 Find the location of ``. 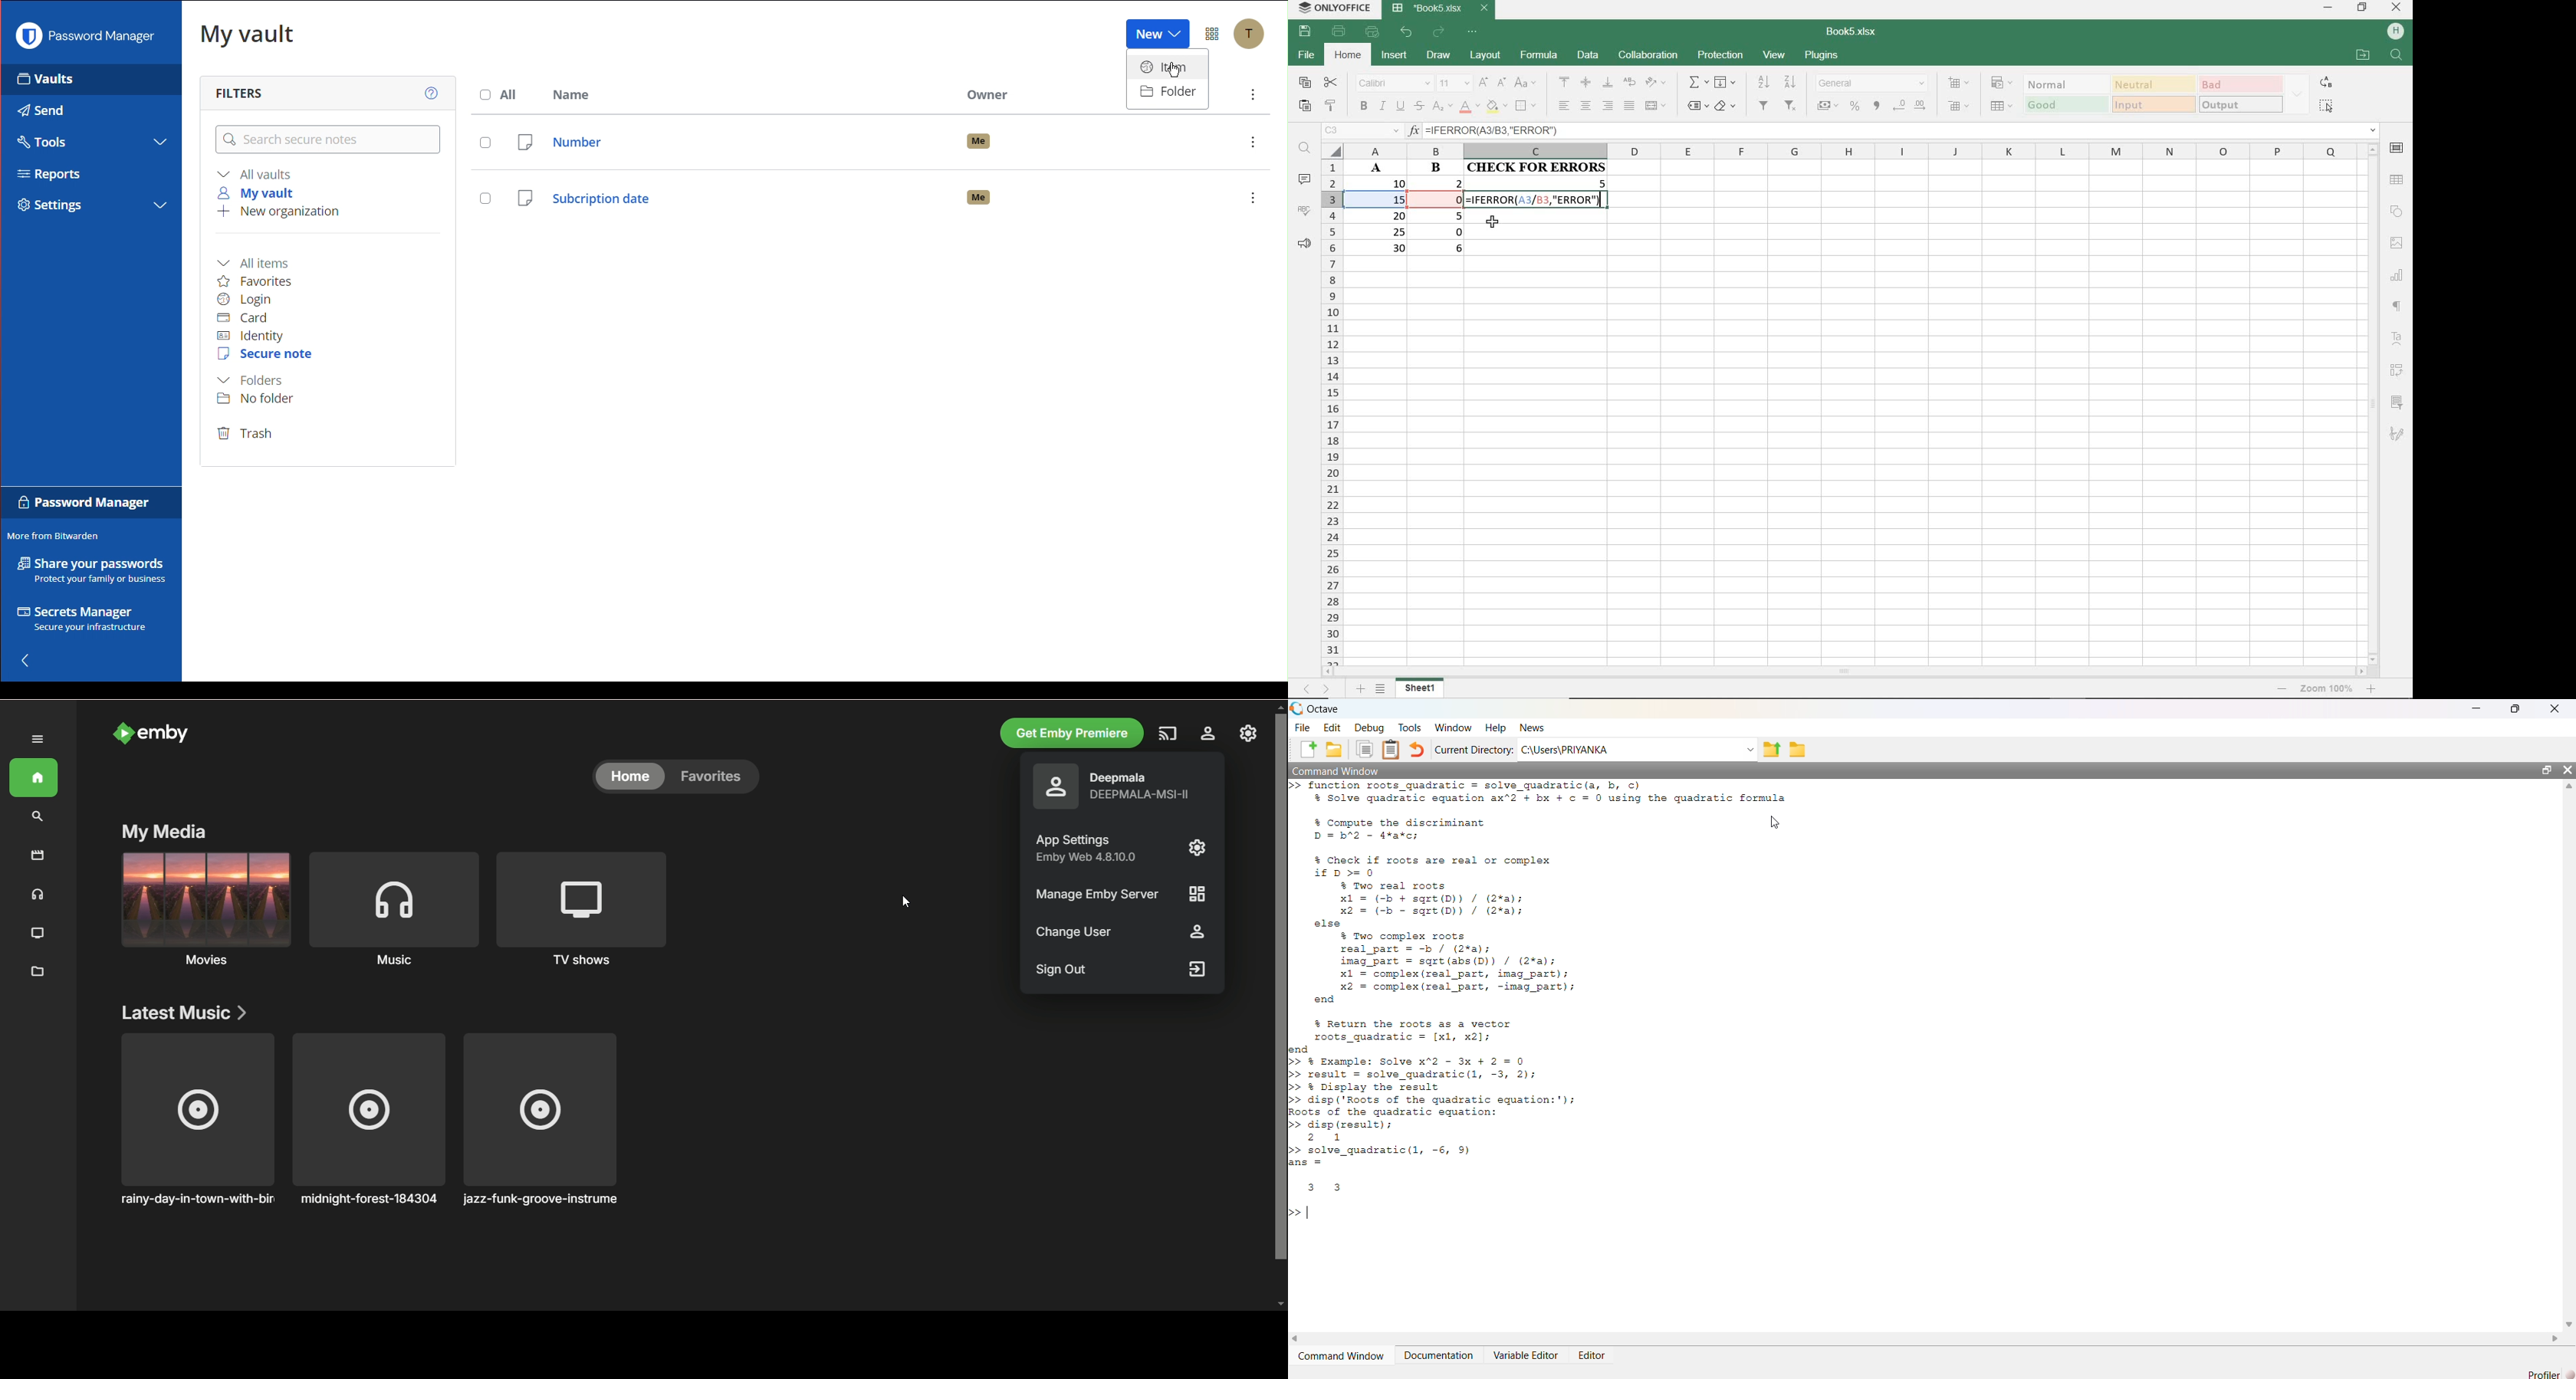

 is located at coordinates (2398, 242).